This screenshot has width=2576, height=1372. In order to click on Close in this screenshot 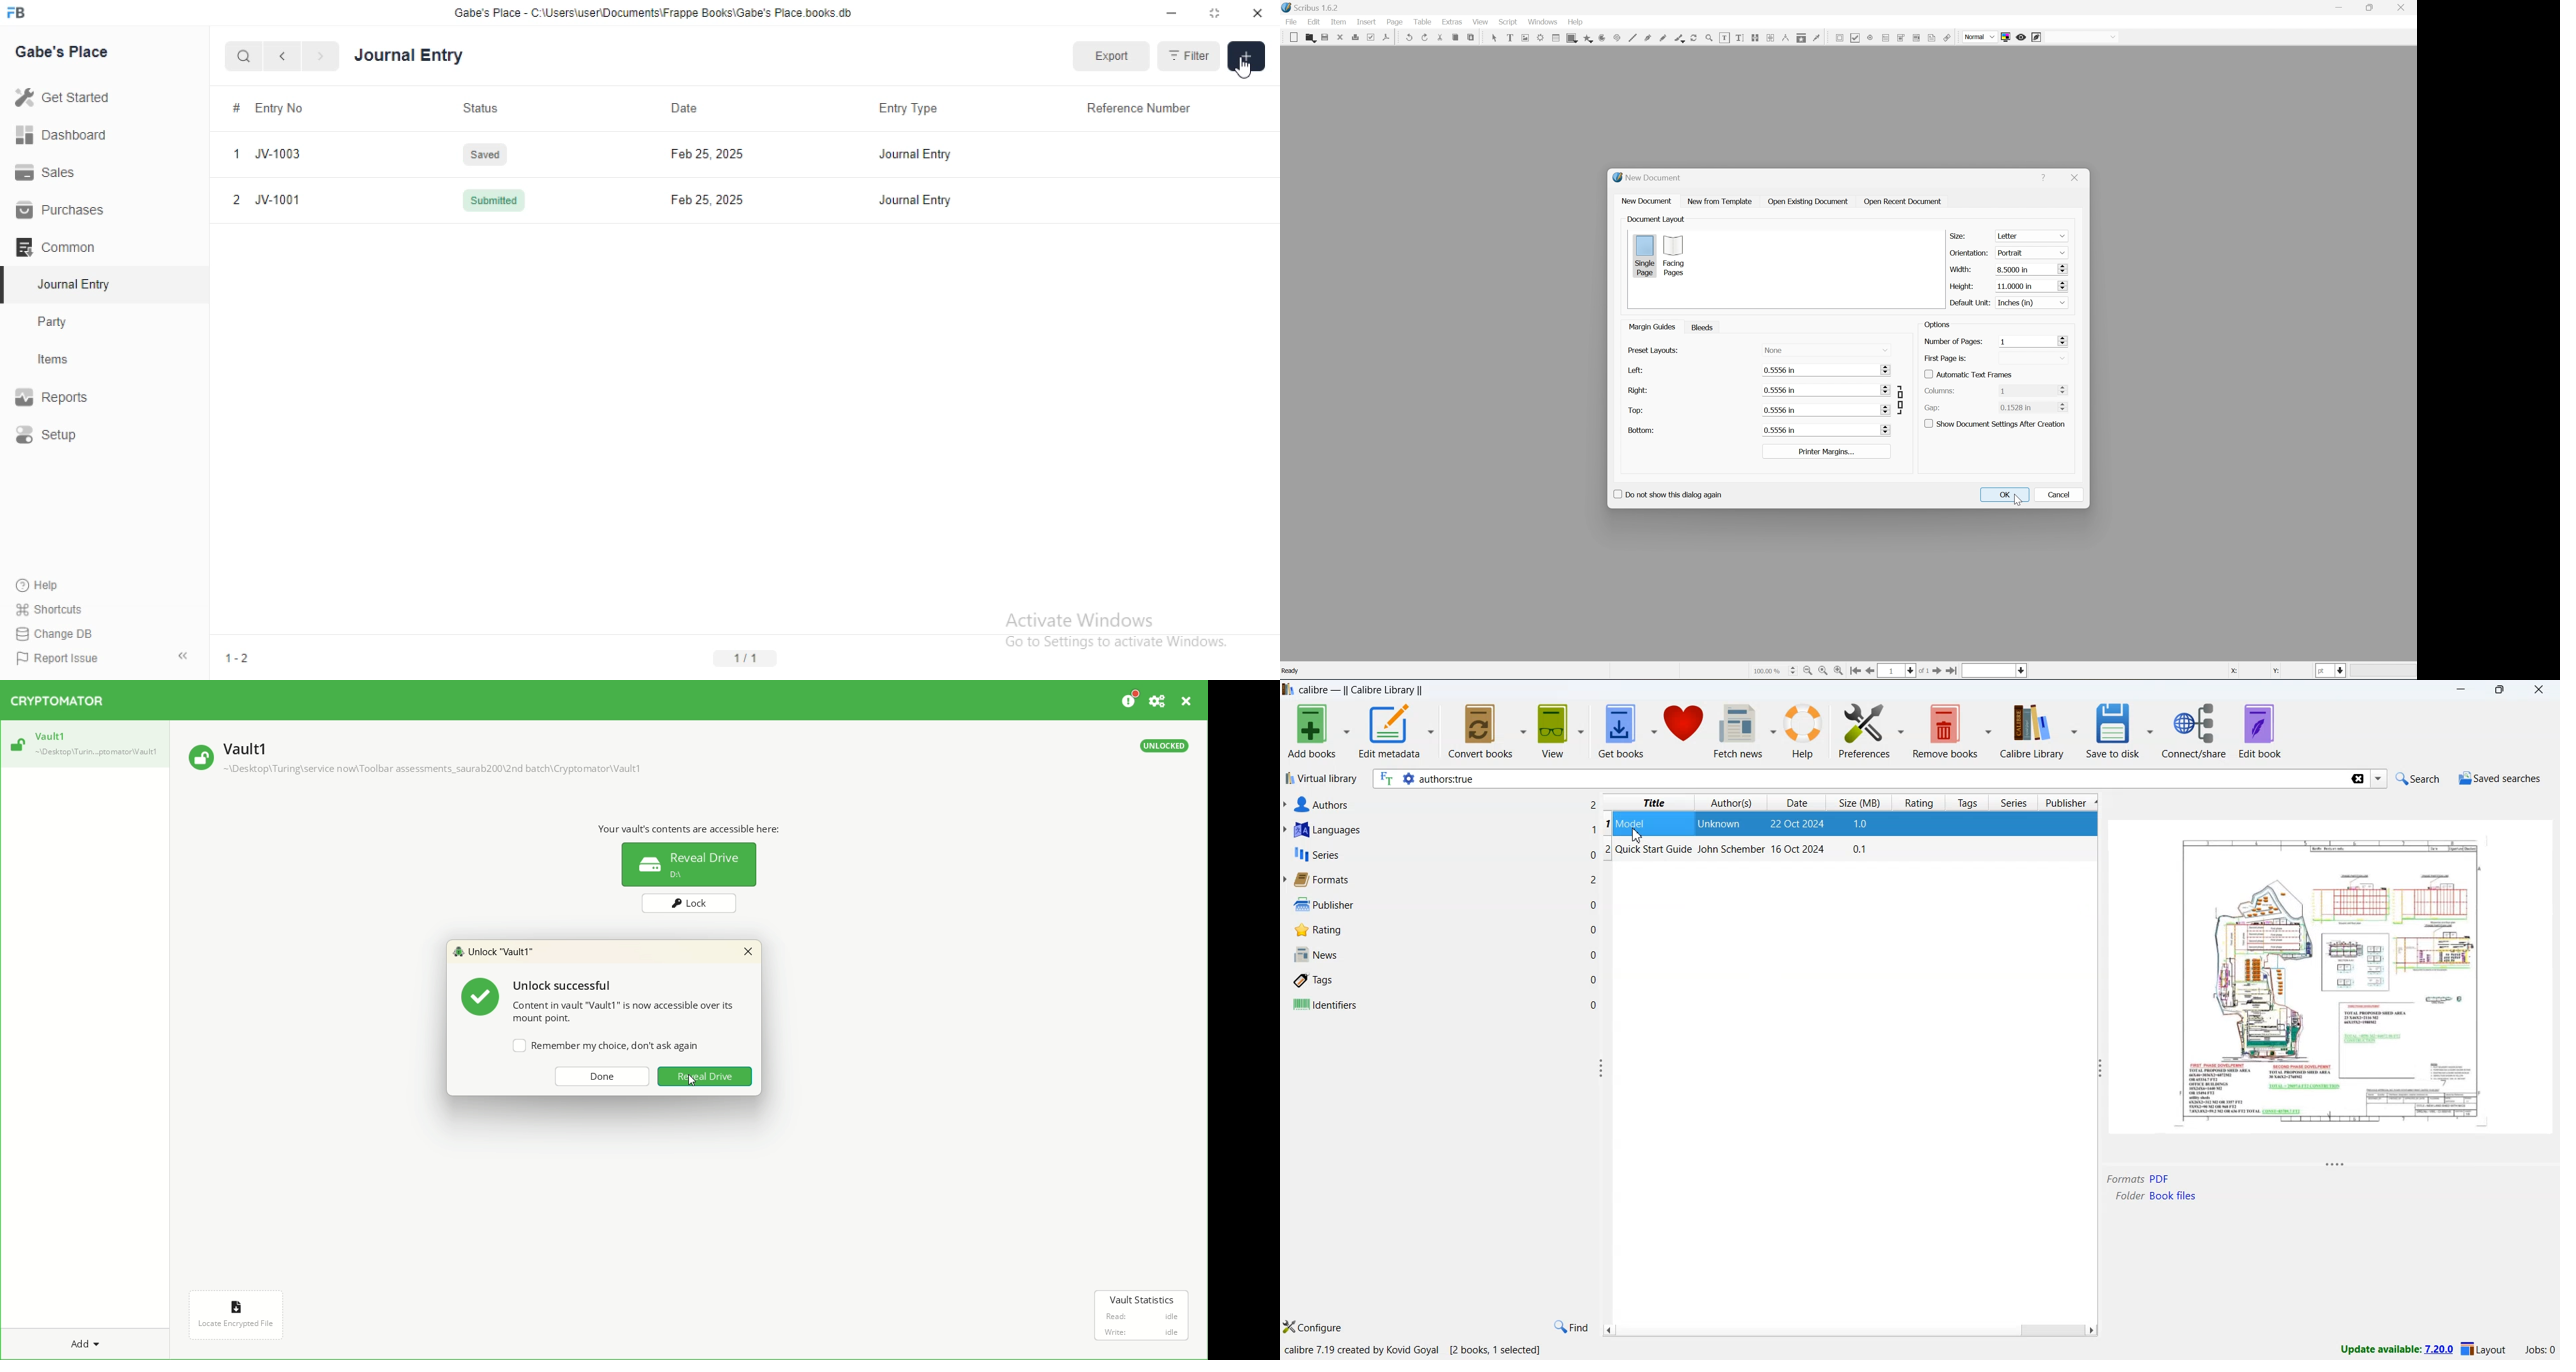, I will do `click(1254, 14)`.